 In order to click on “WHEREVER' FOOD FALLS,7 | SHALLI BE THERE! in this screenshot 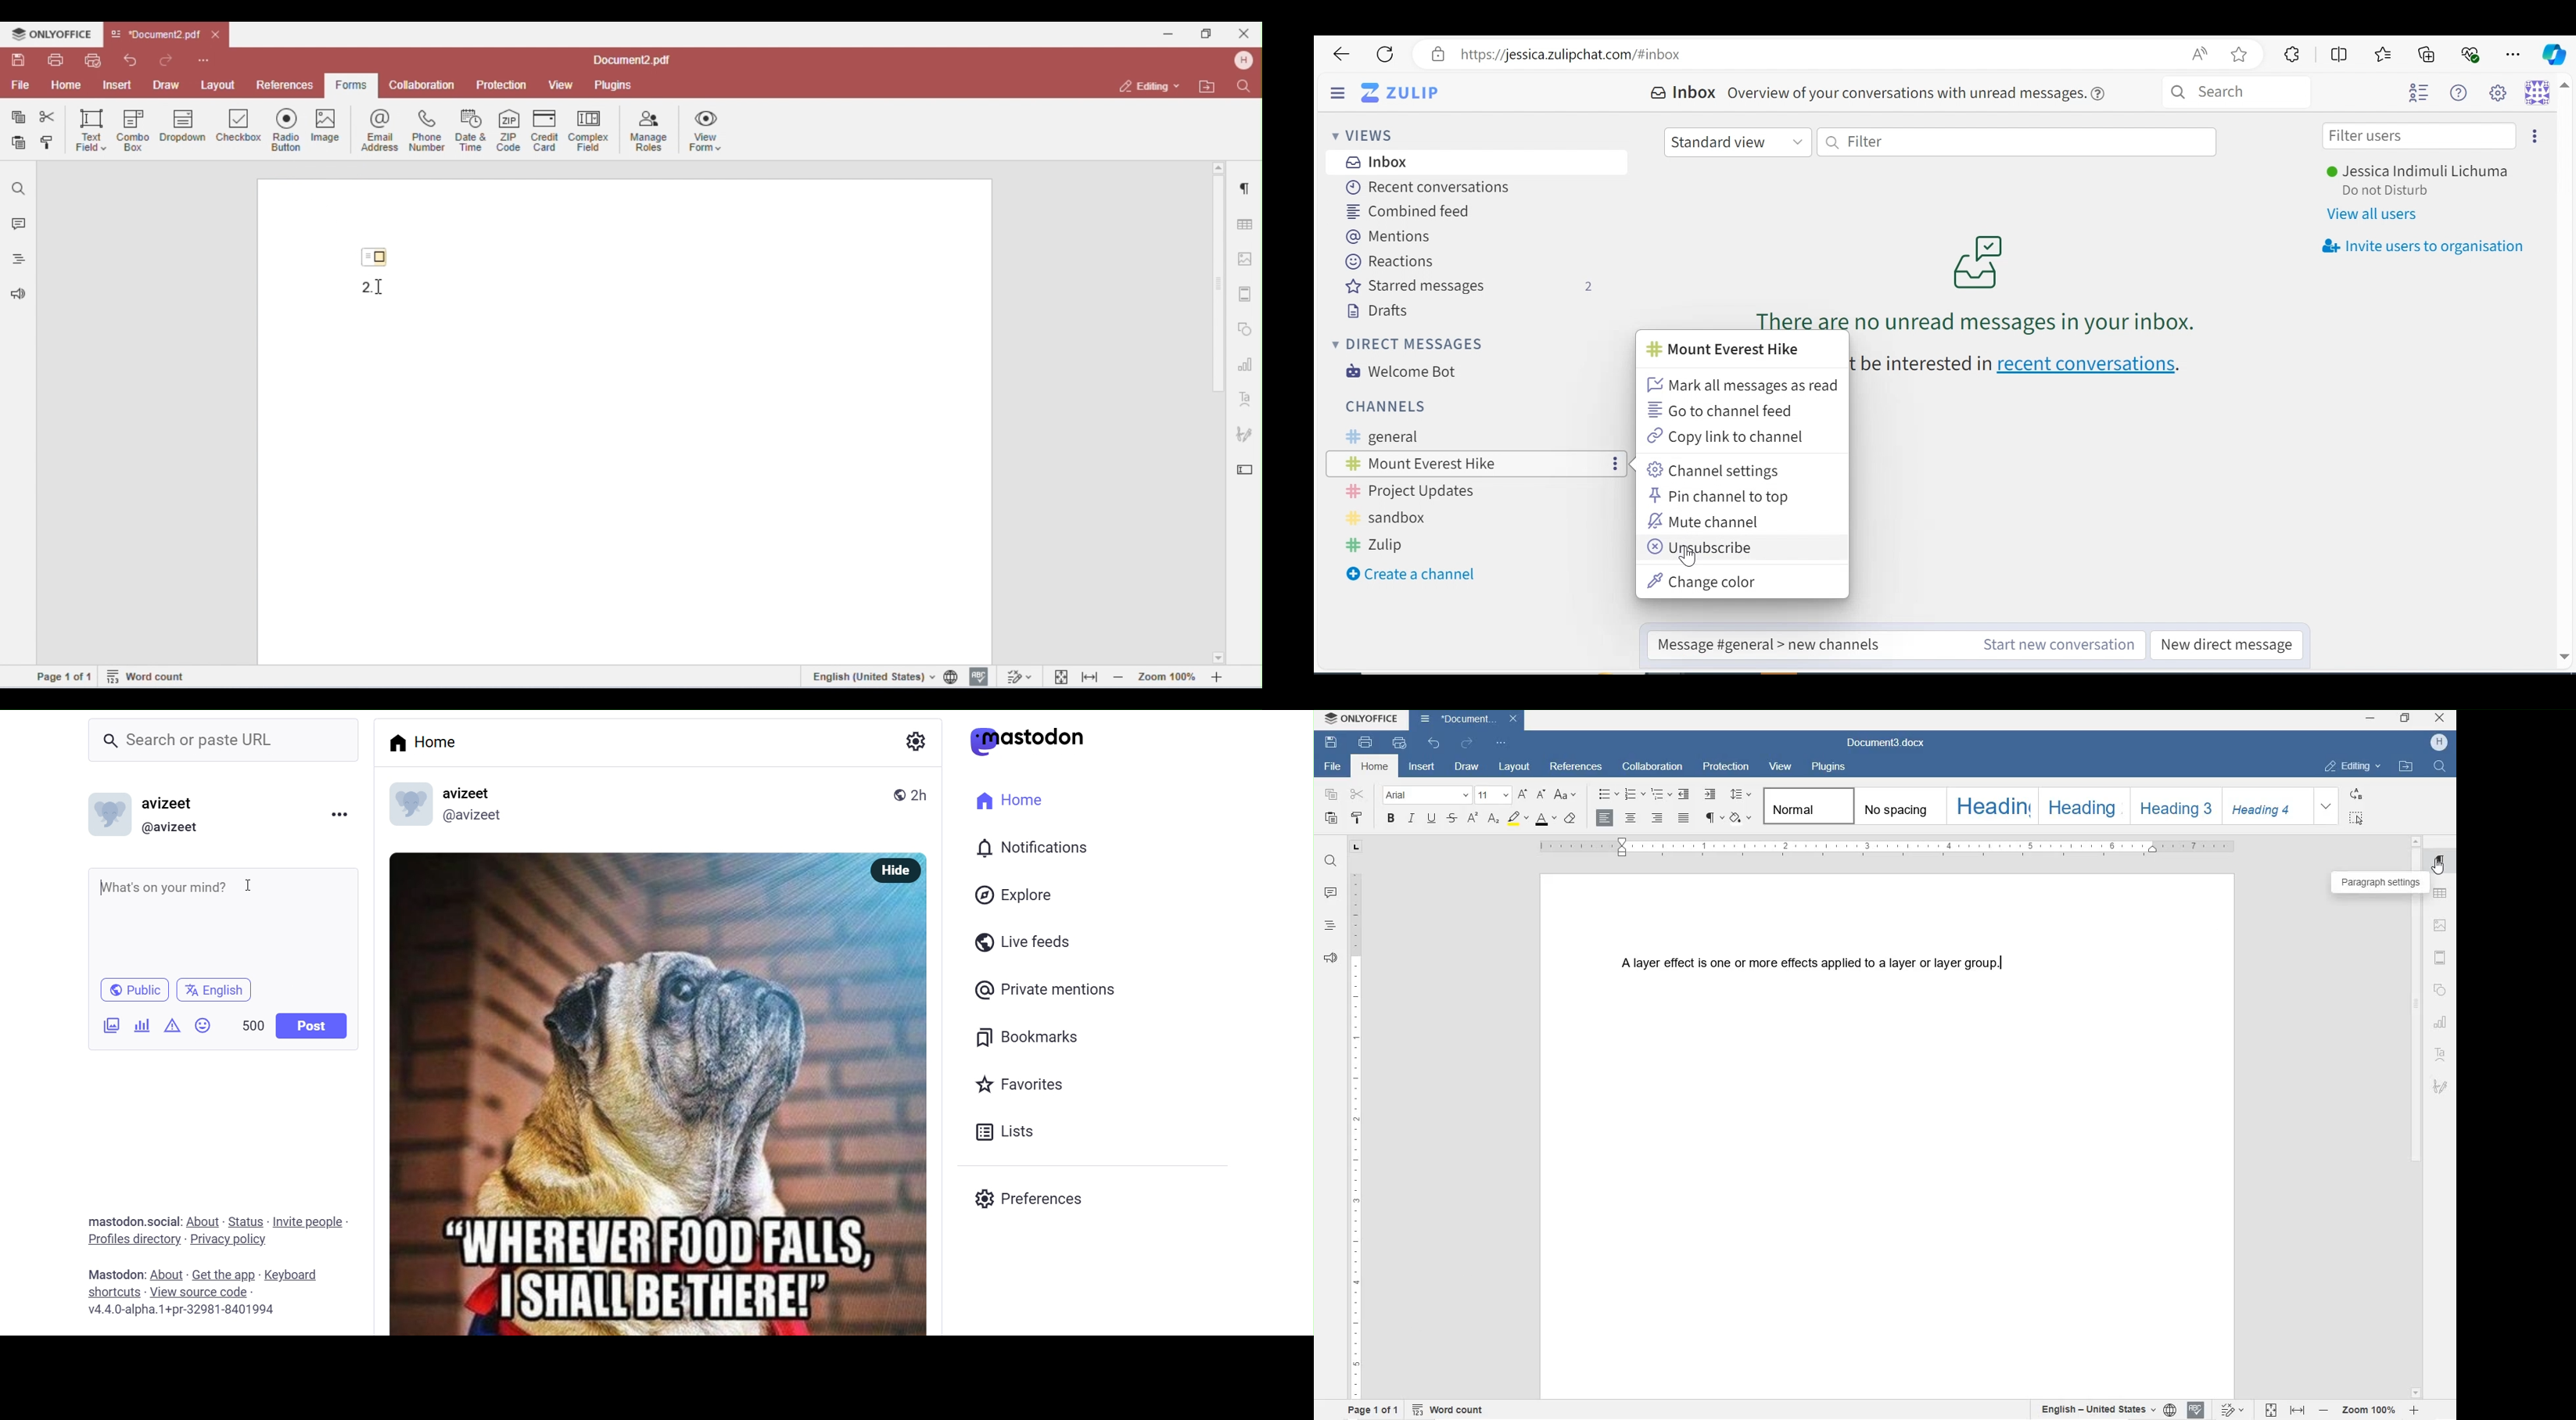, I will do `click(647, 1110)`.